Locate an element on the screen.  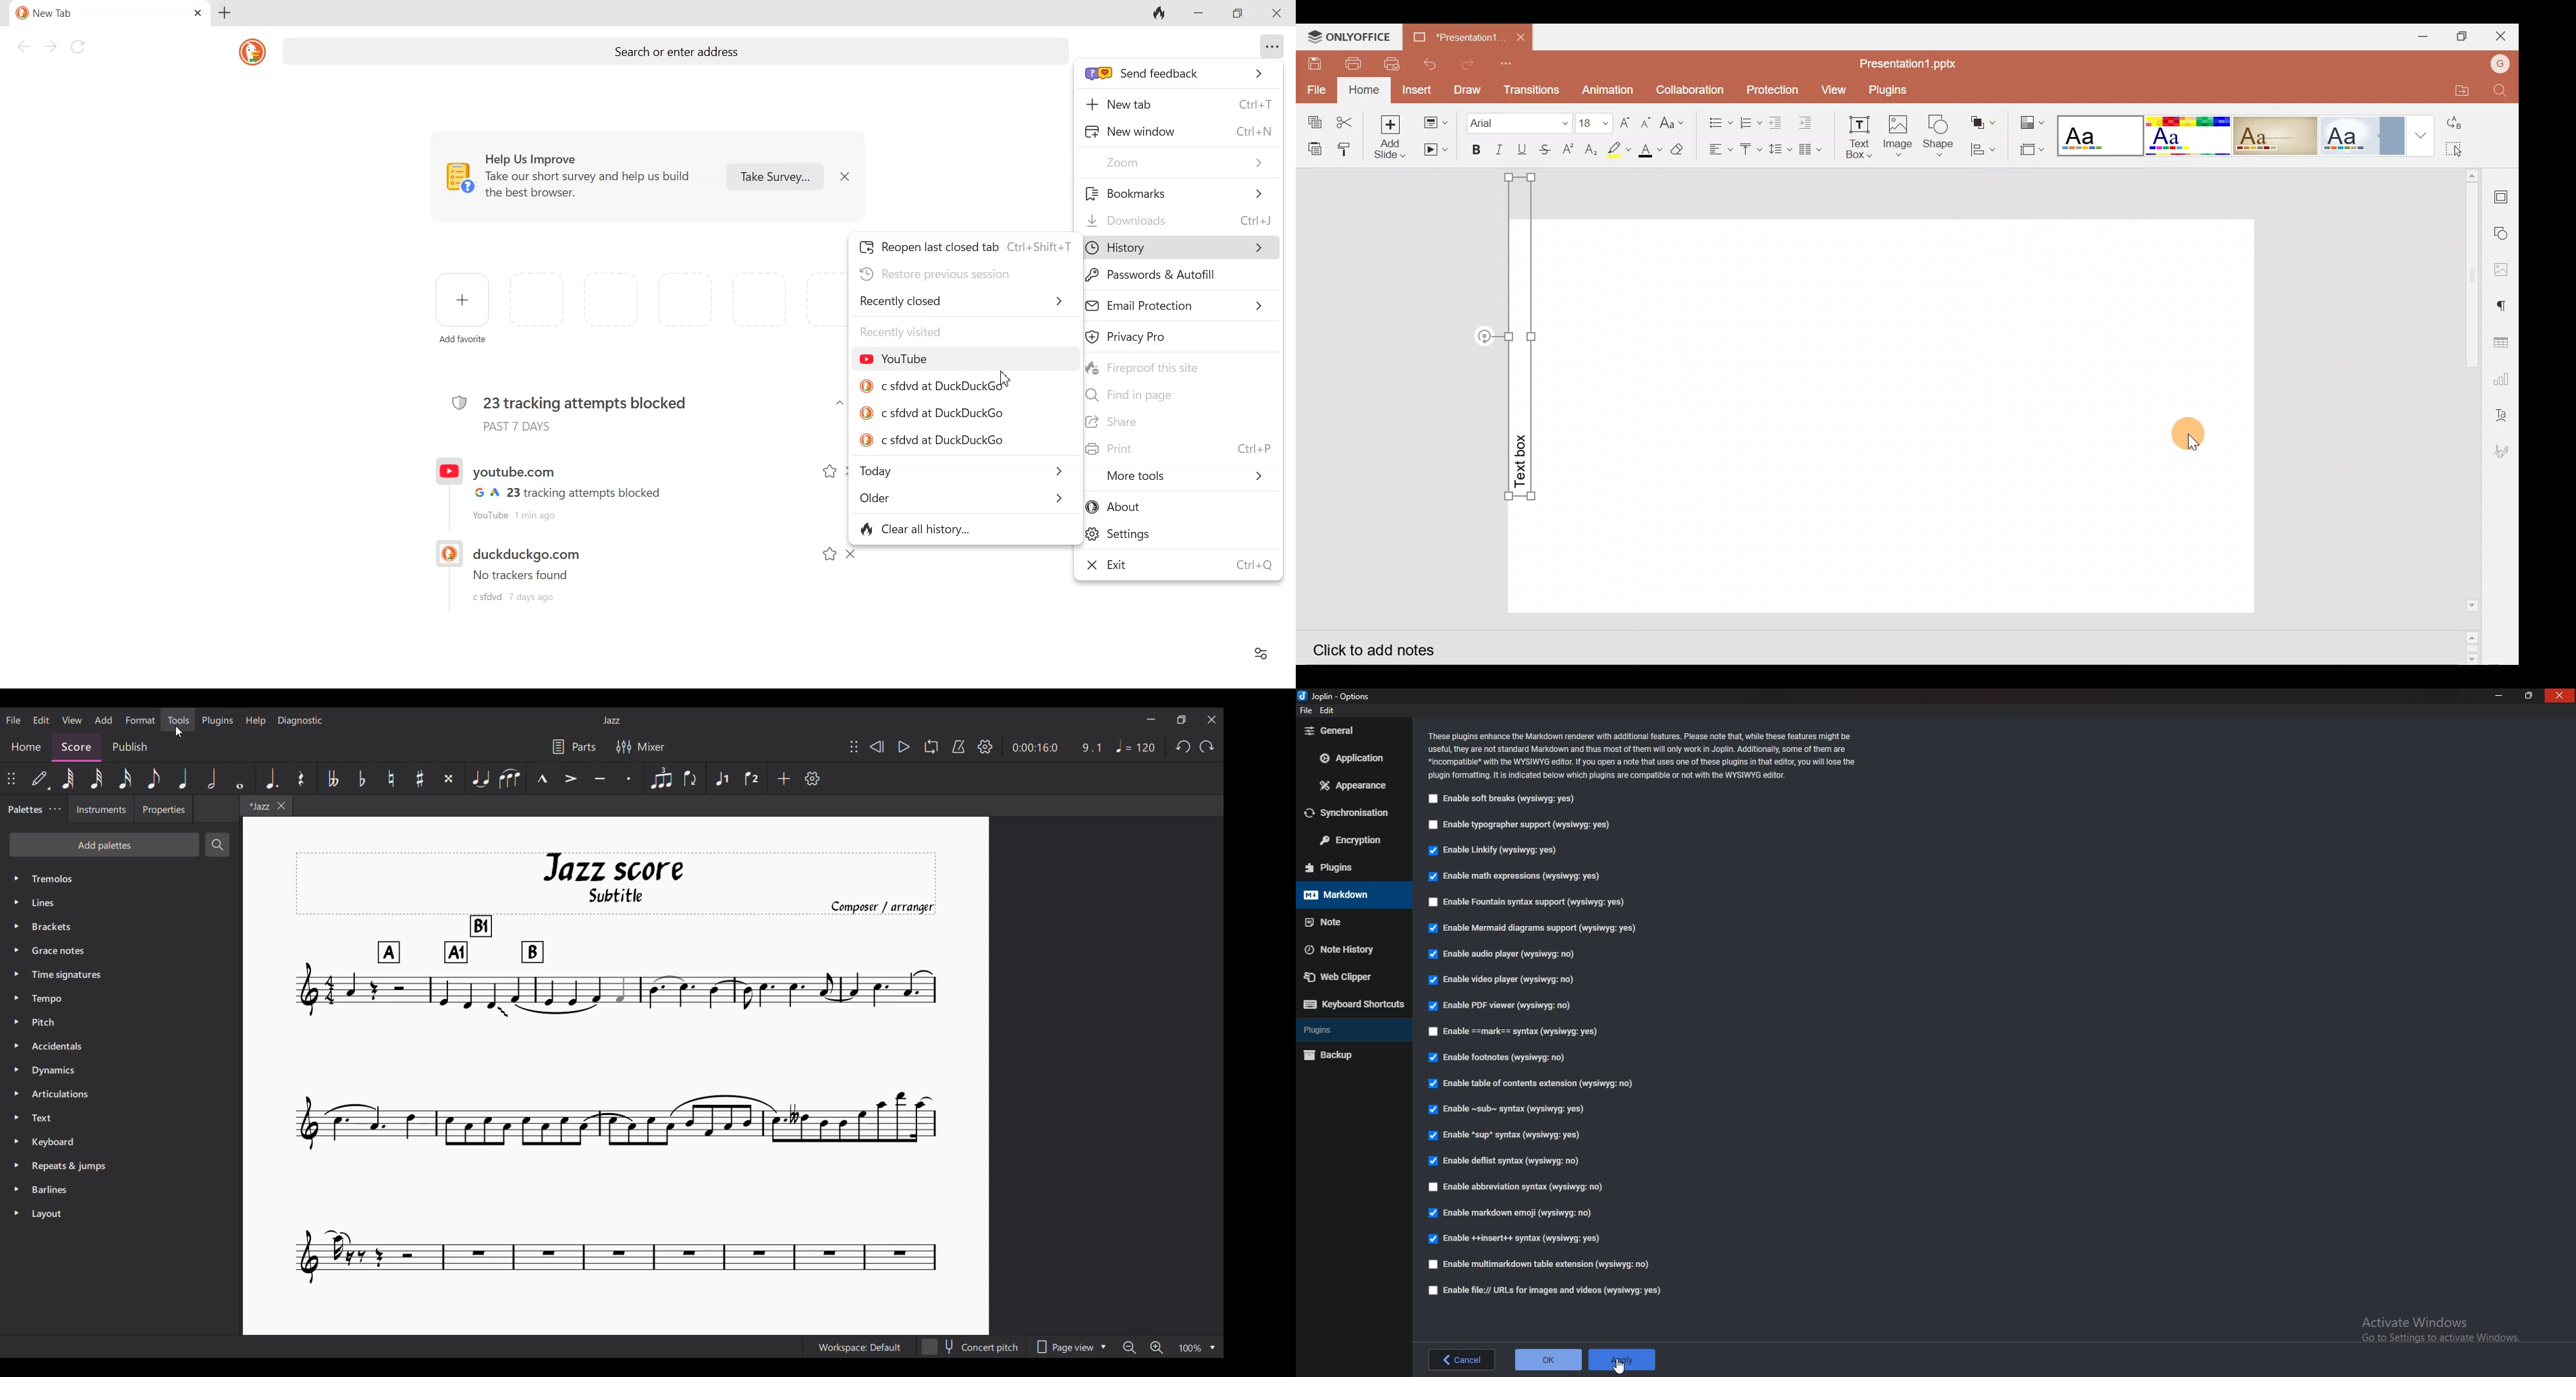
Keyboard shortcuts is located at coordinates (1352, 1005).